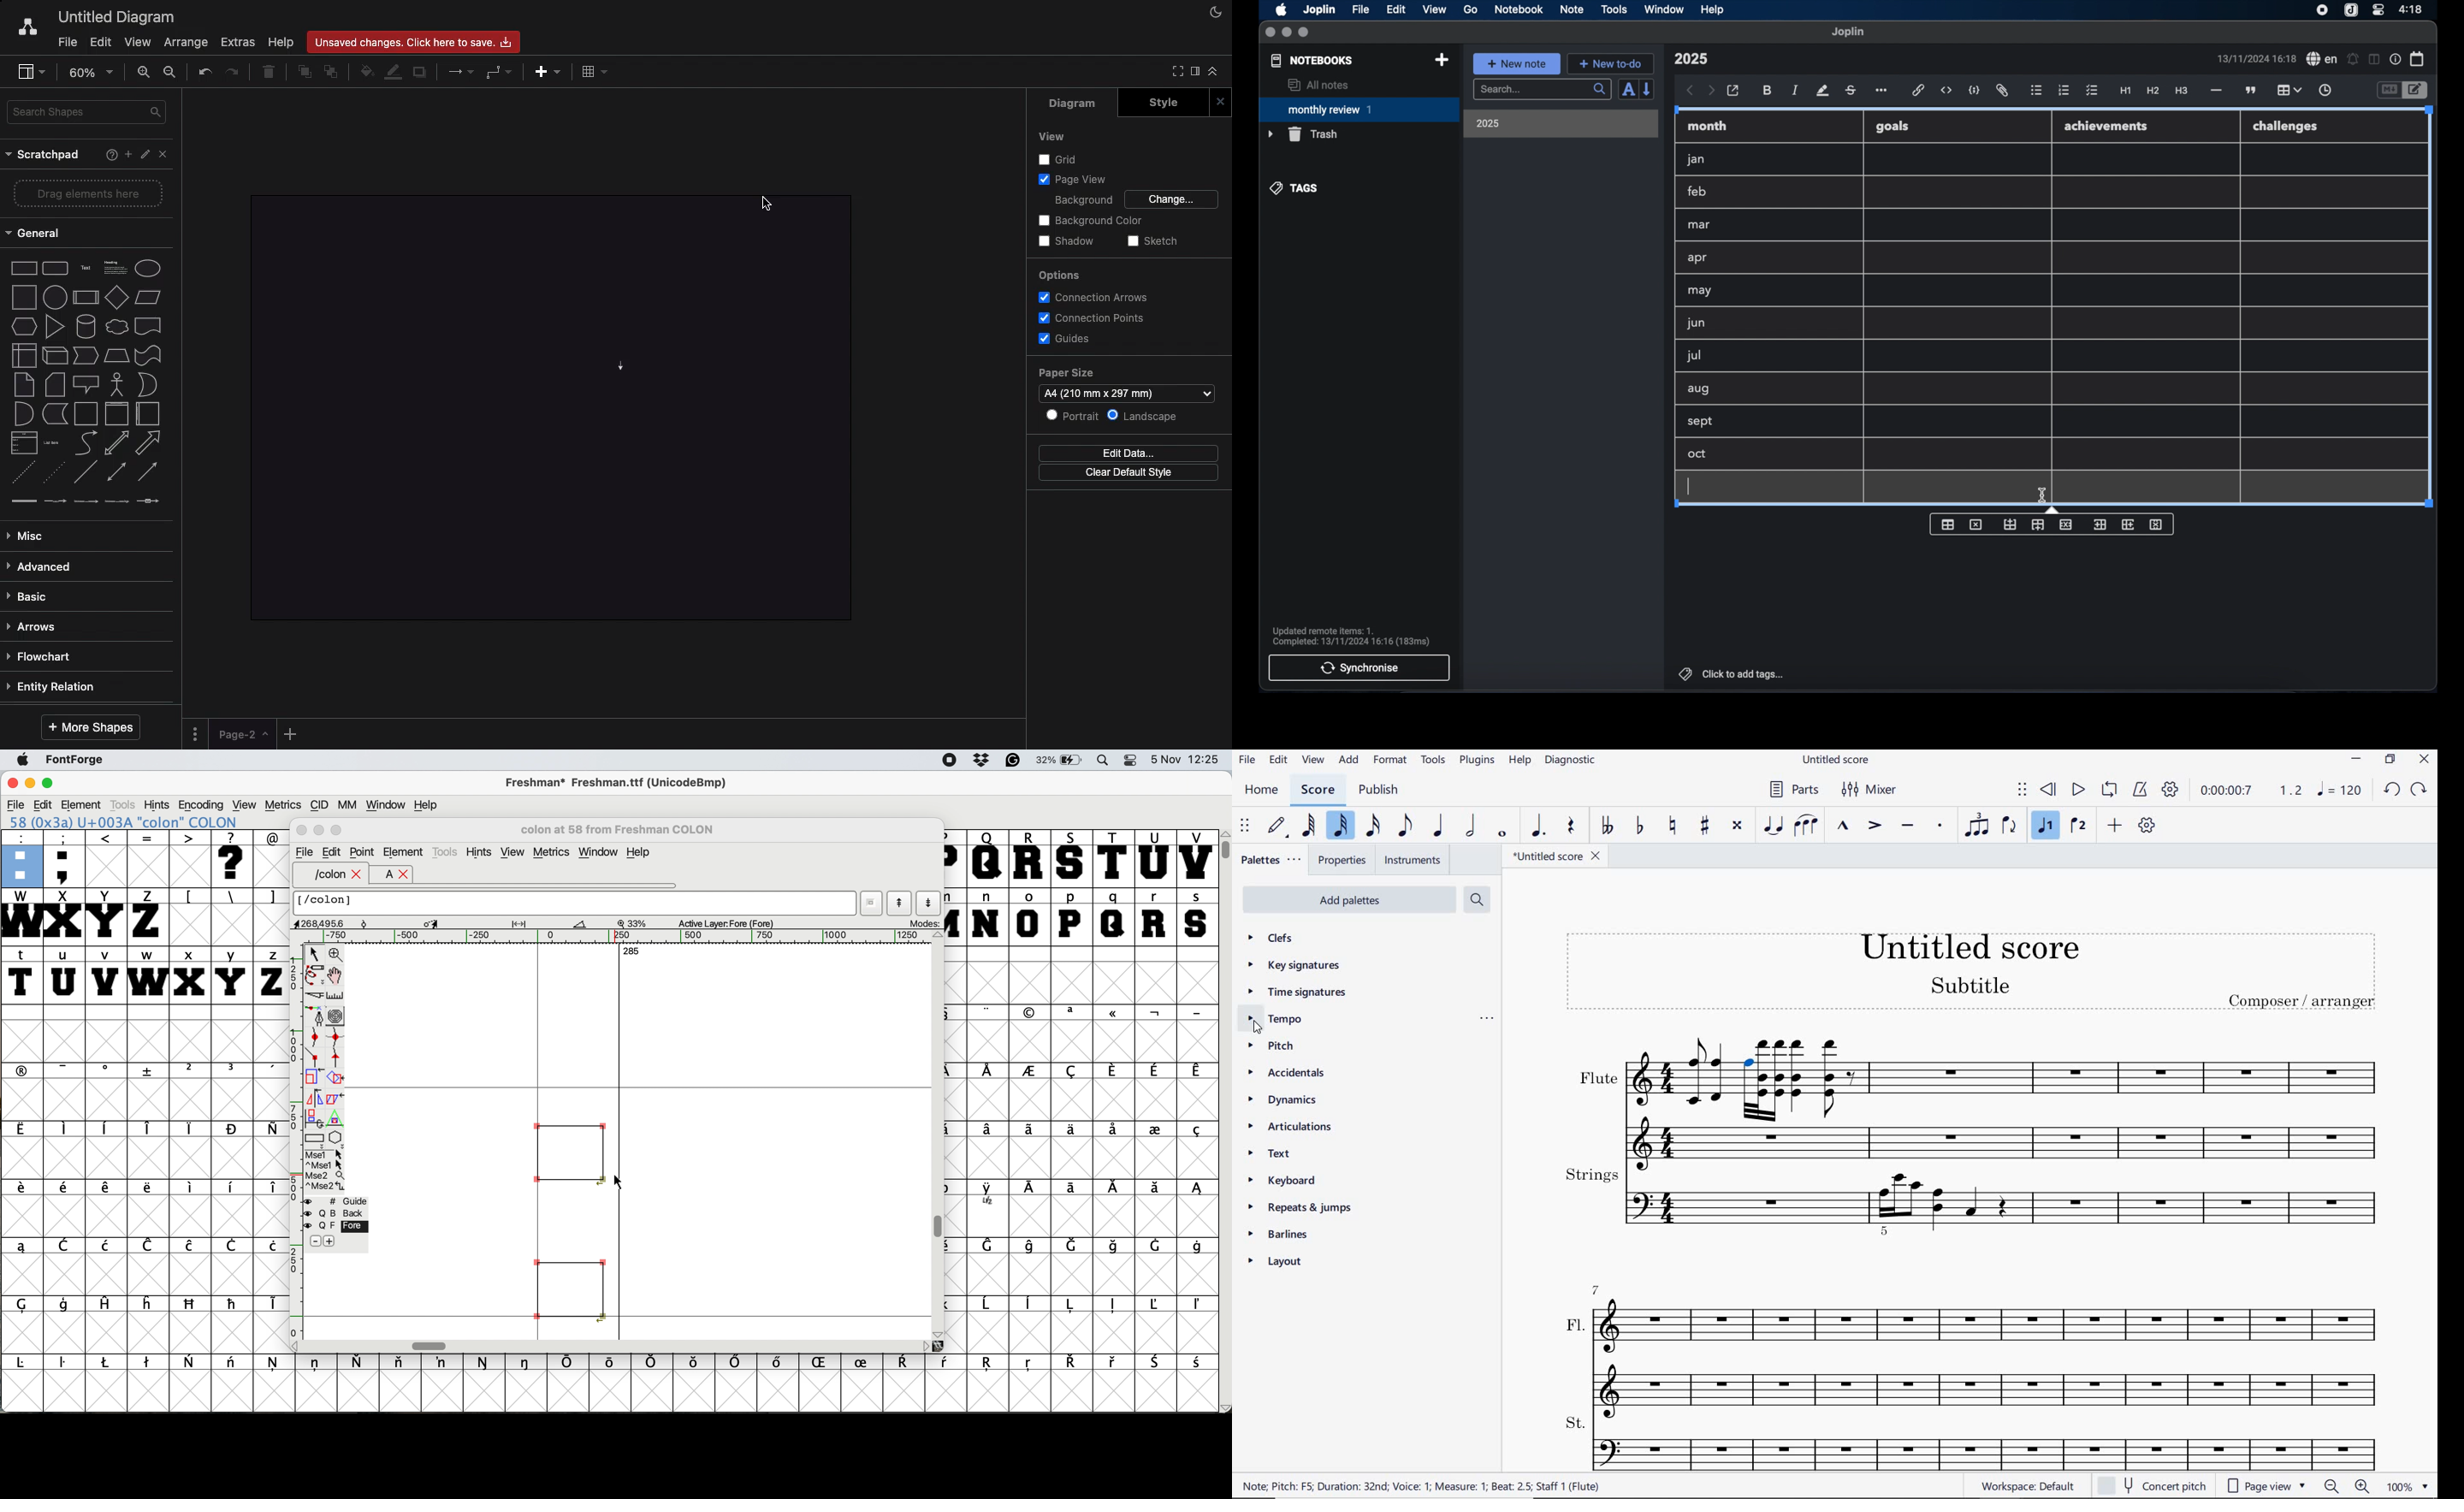  What do you see at coordinates (2256, 58) in the screenshot?
I see `date` at bounding box center [2256, 58].